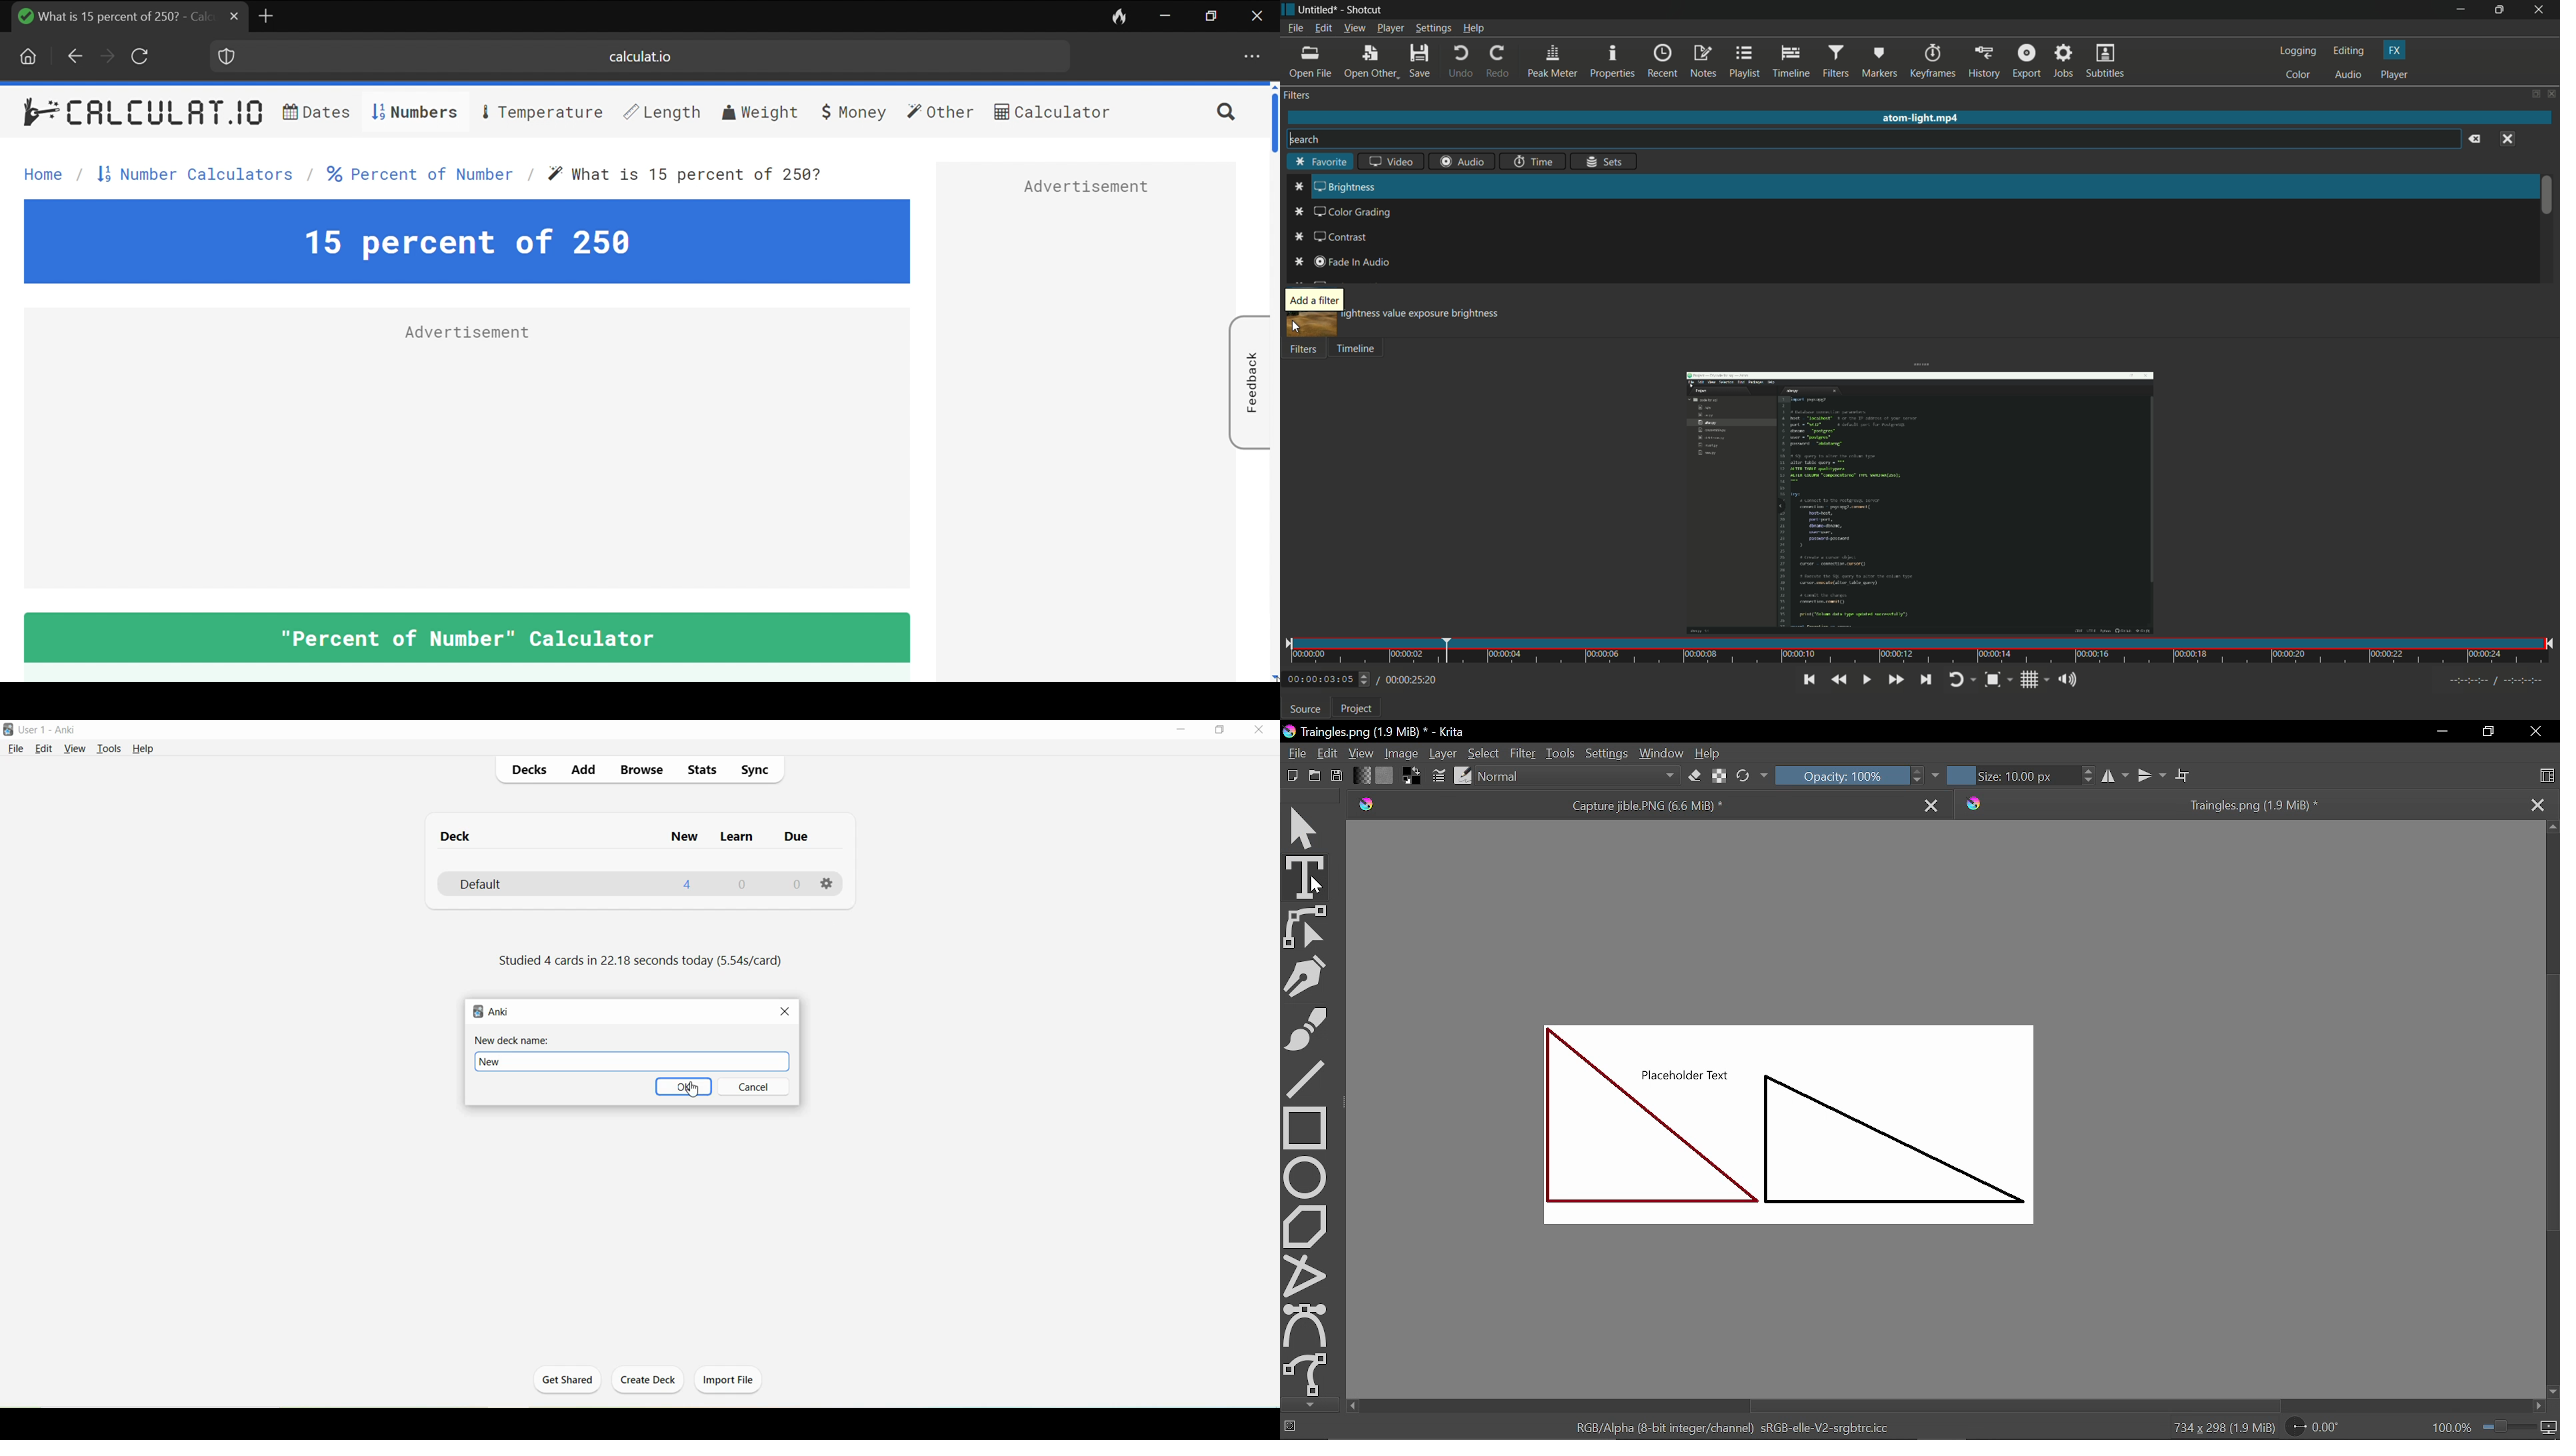 Image resolution: width=2576 pixels, height=1456 pixels. Describe the element at coordinates (413, 113) in the screenshot. I see ` Numbers` at that location.